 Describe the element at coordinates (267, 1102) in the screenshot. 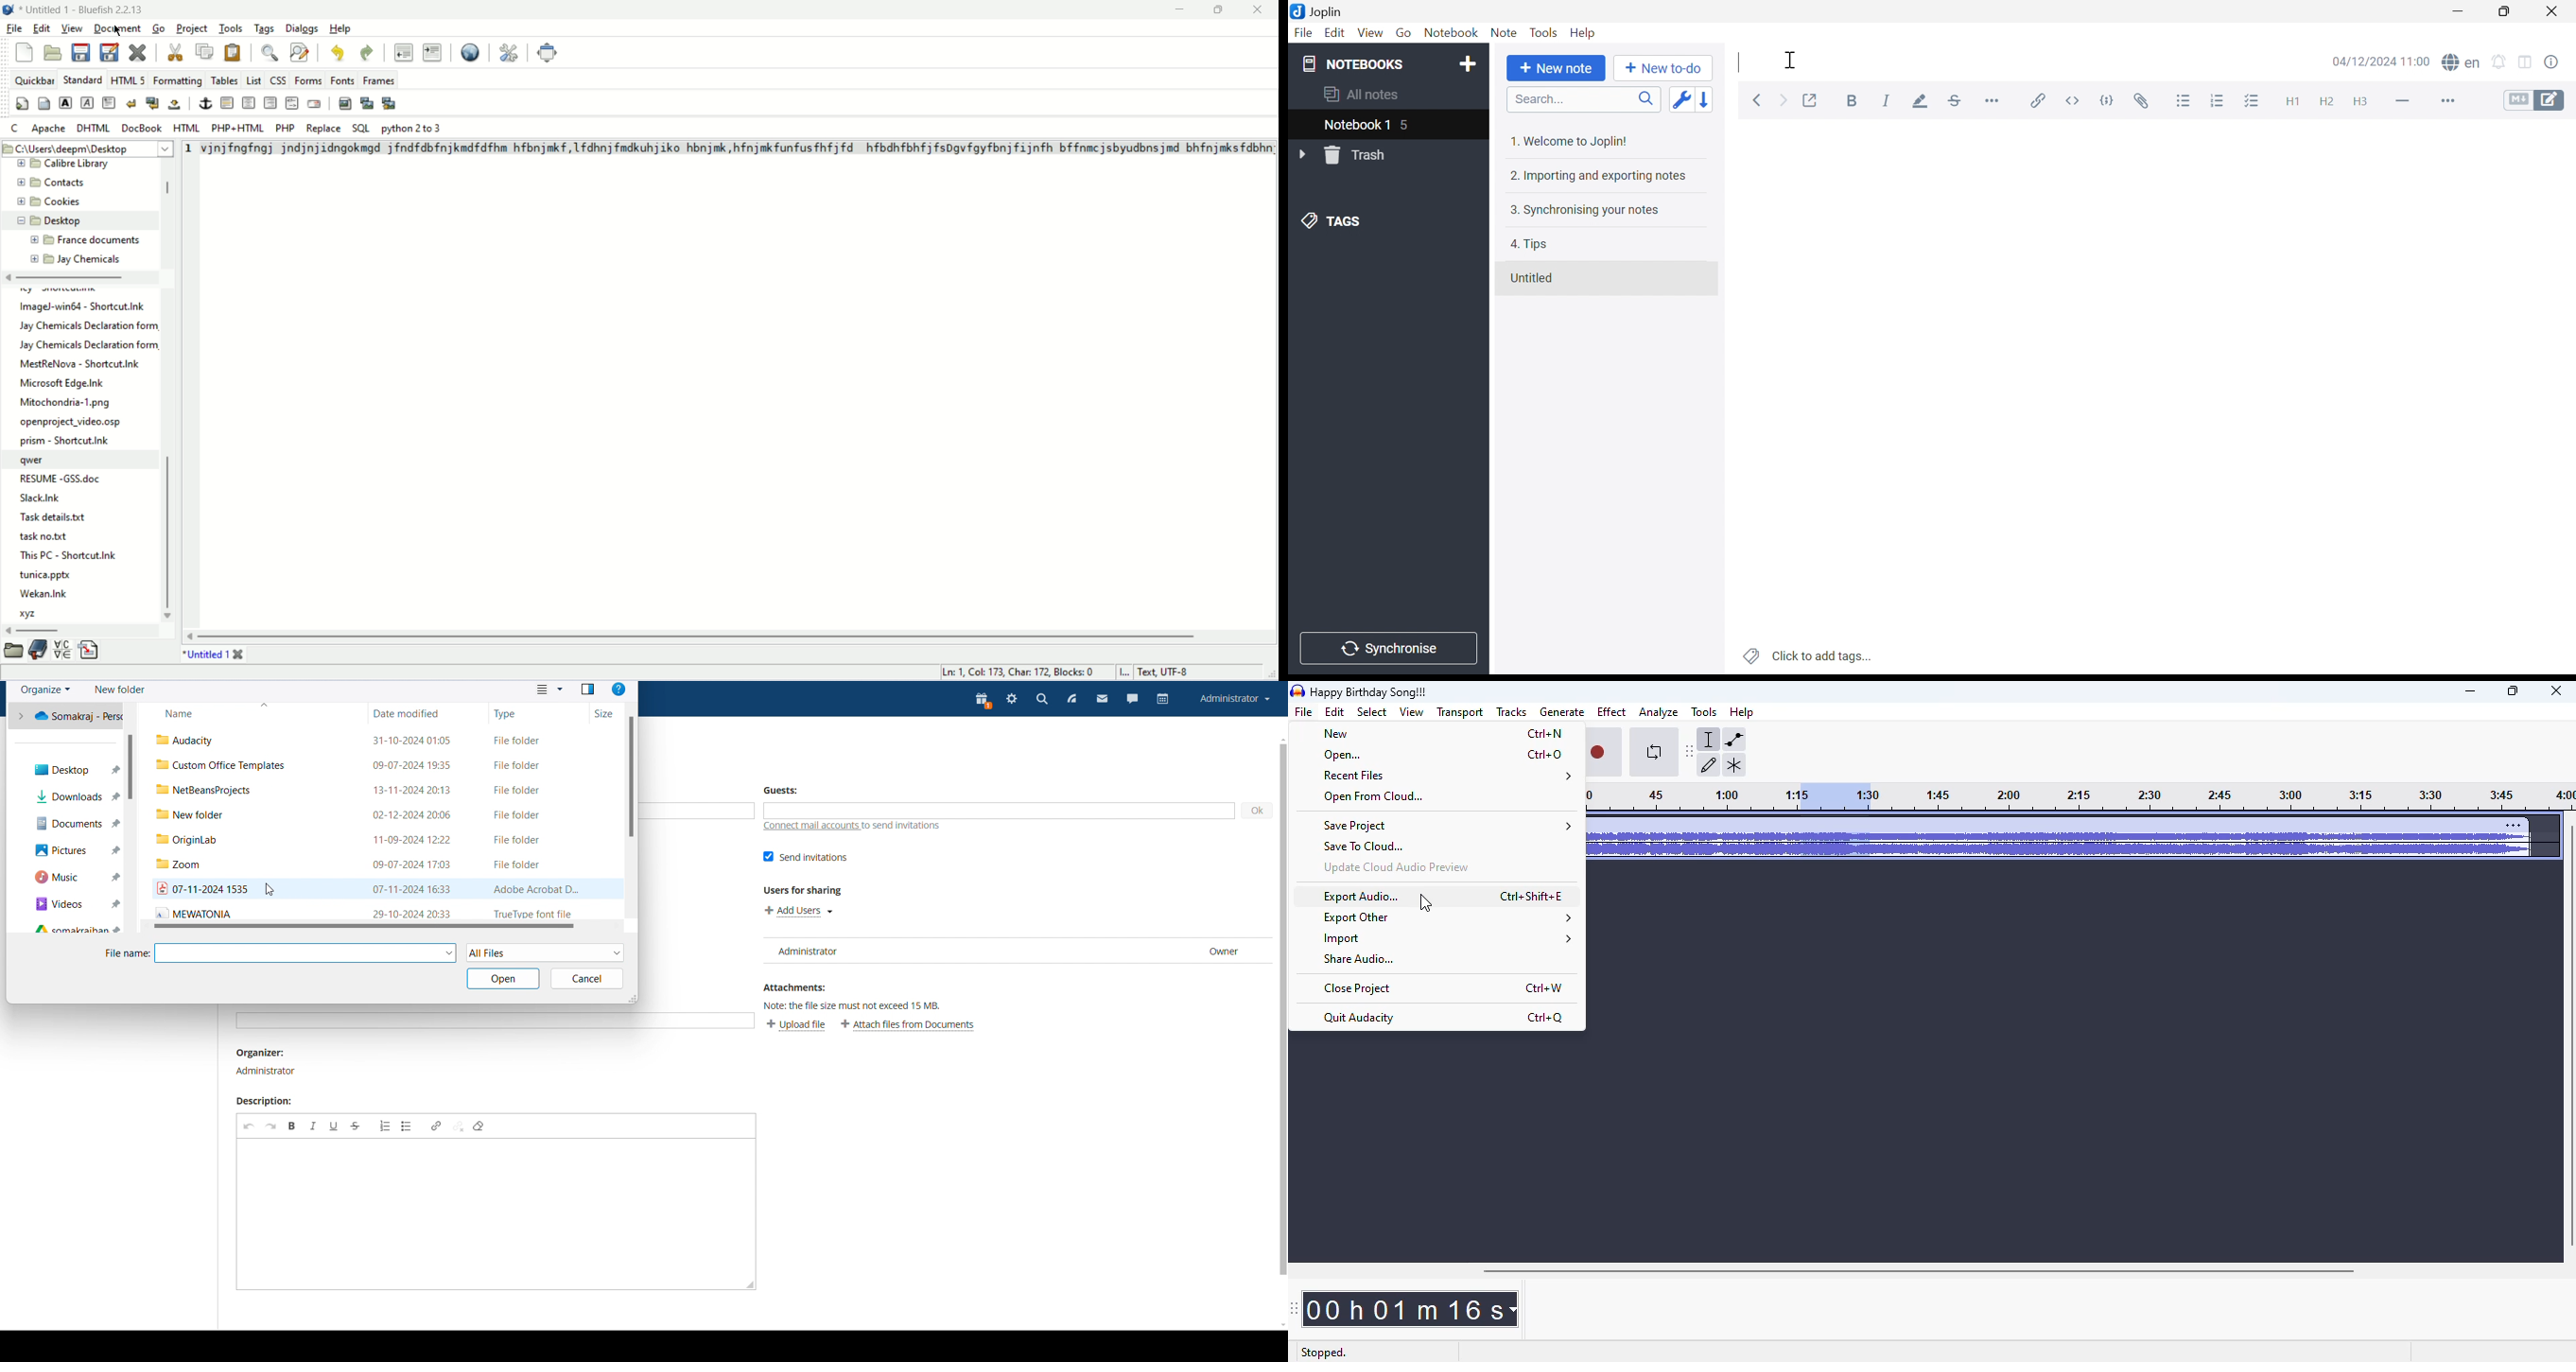

I see `description` at that location.